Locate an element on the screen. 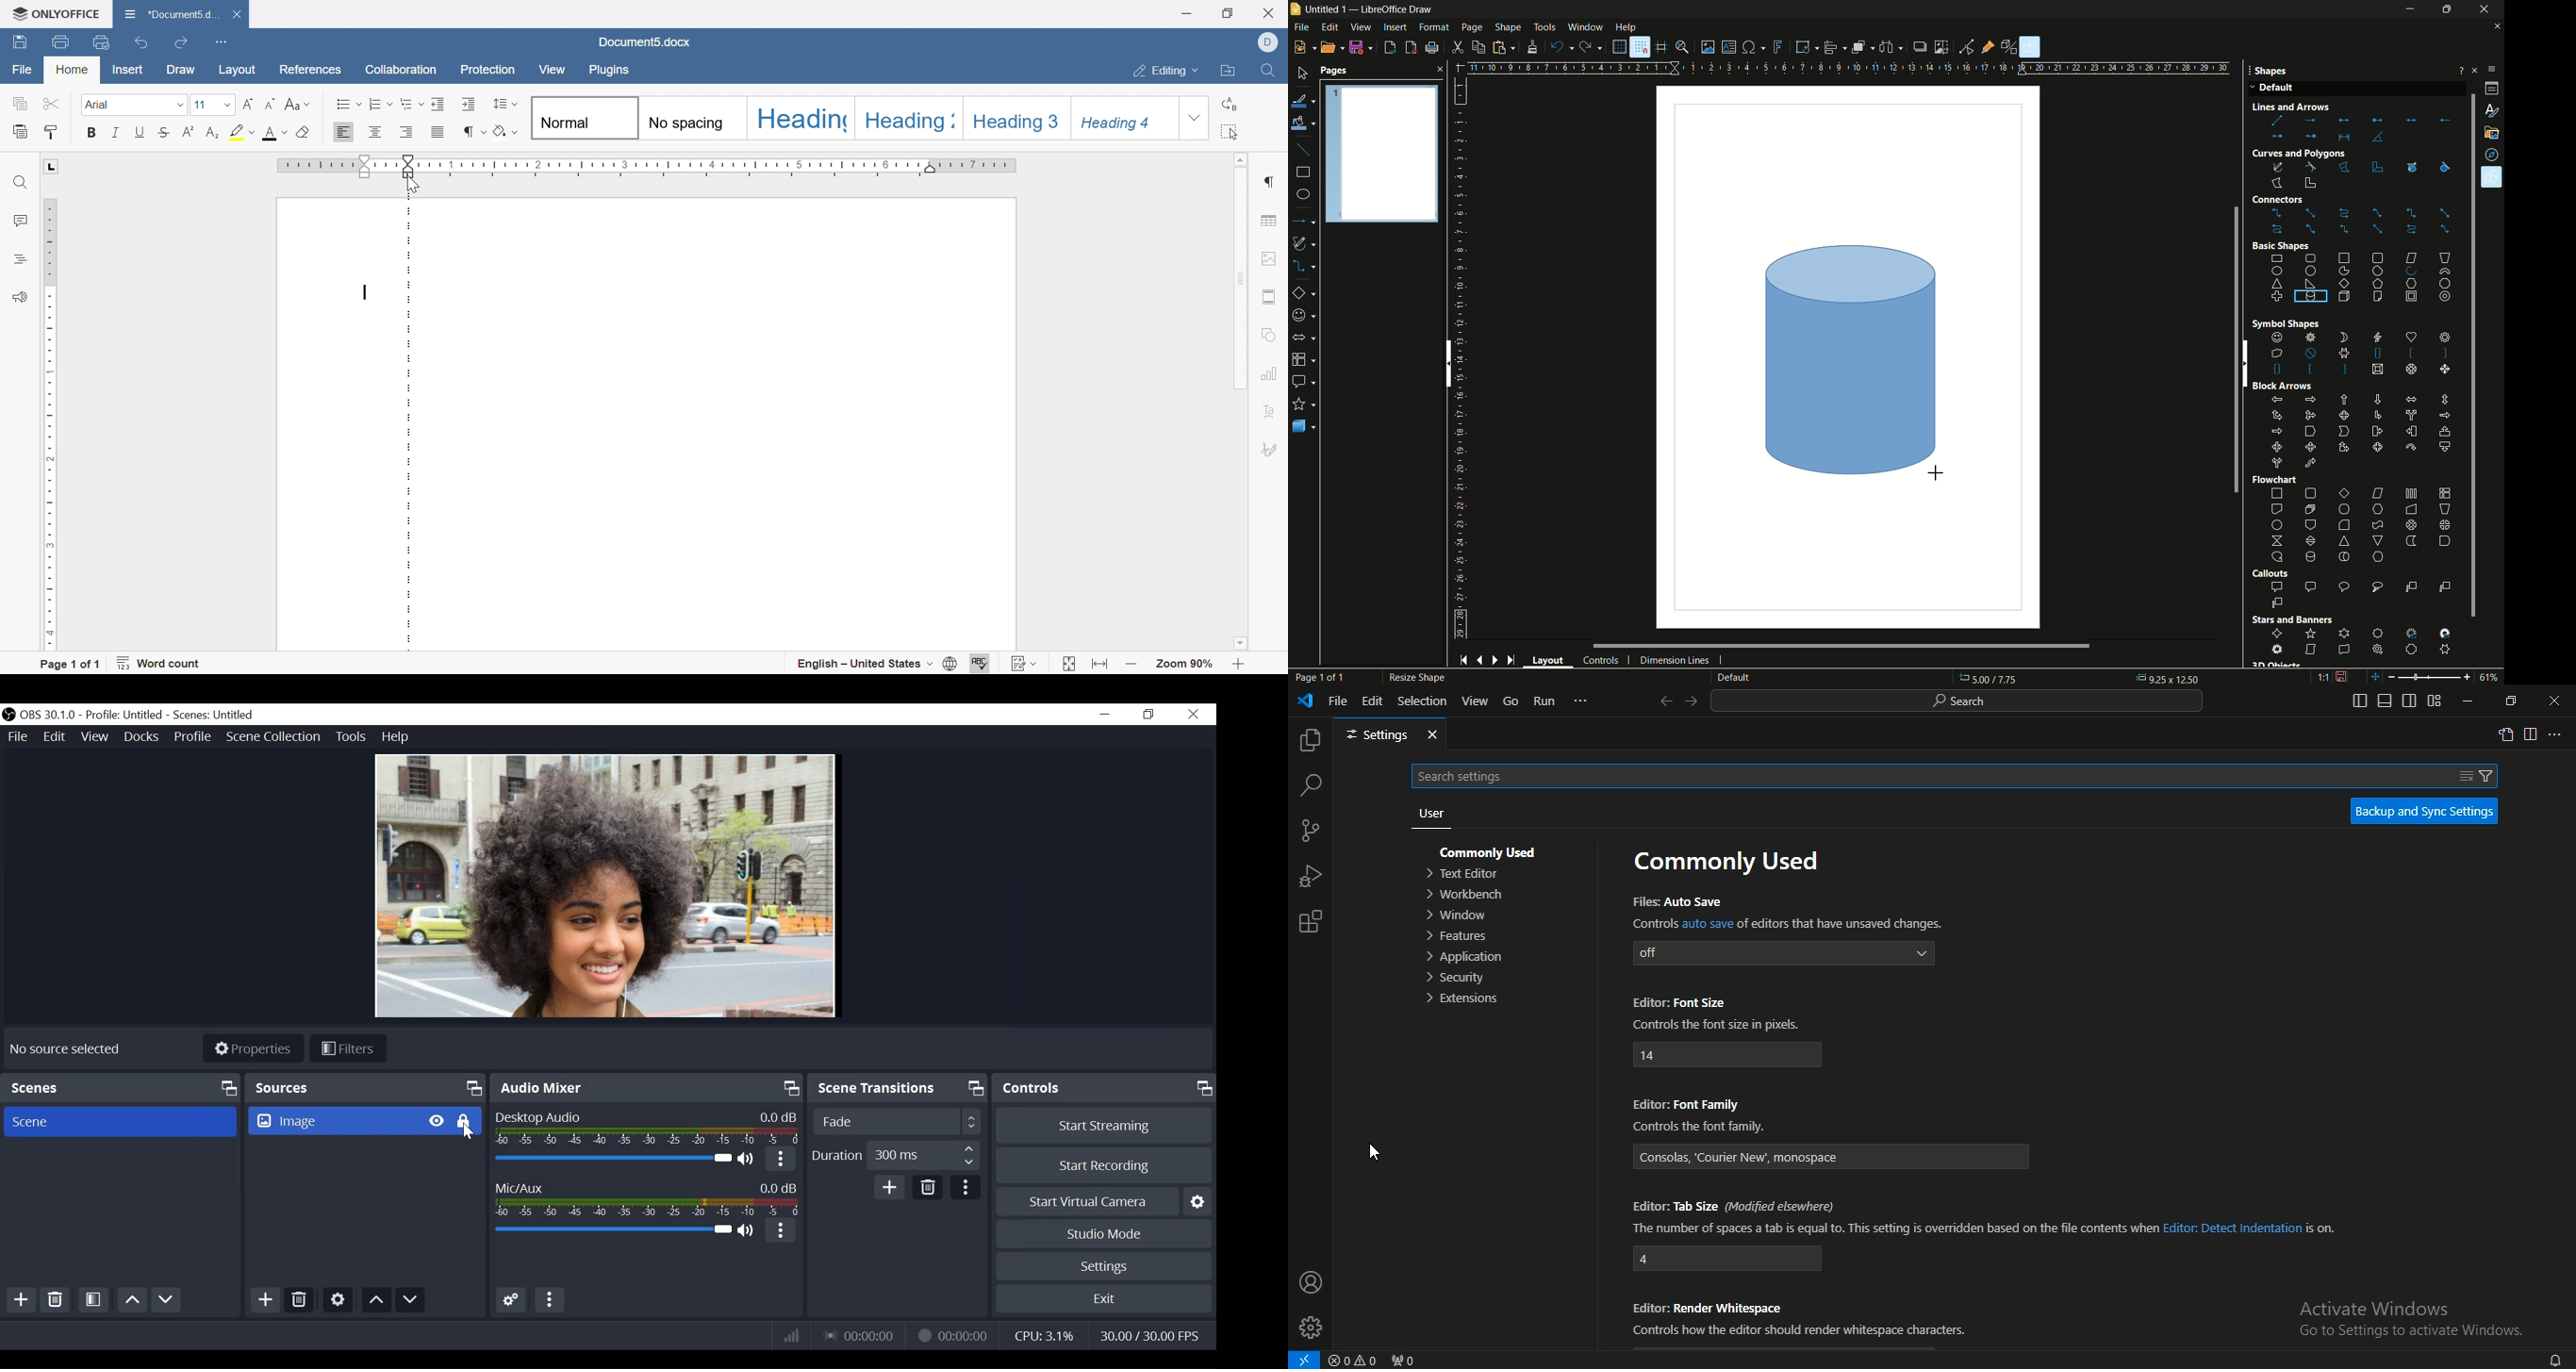 This screenshot has width=2576, height=1372. toggle primary sidebar is located at coordinates (2360, 701).